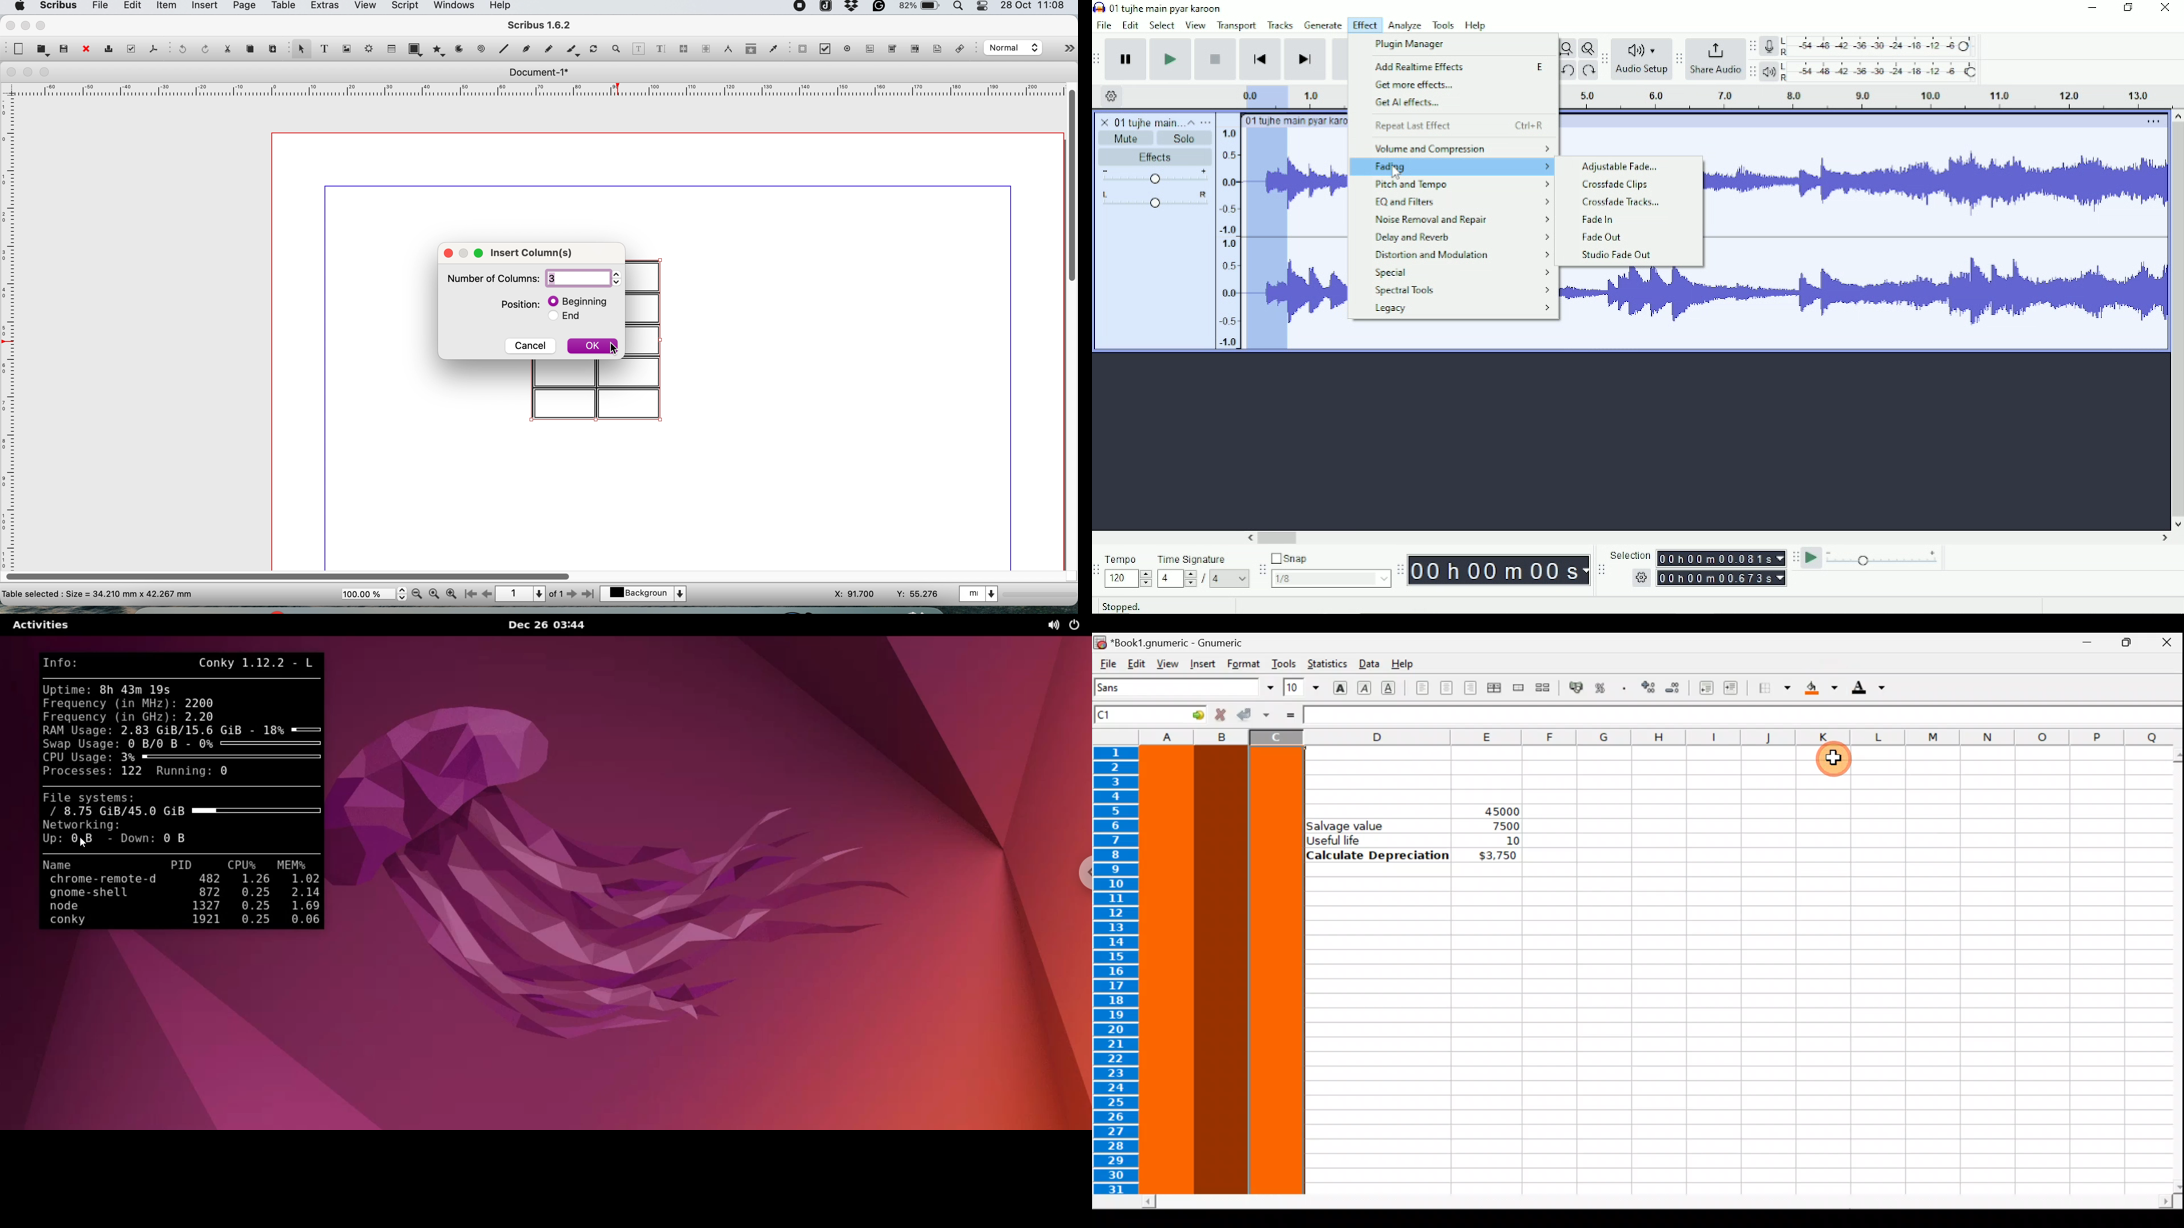 The image size is (2184, 1232). Describe the element at coordinates (1237, 26) in the screenshot. I see `Transport` at that location.